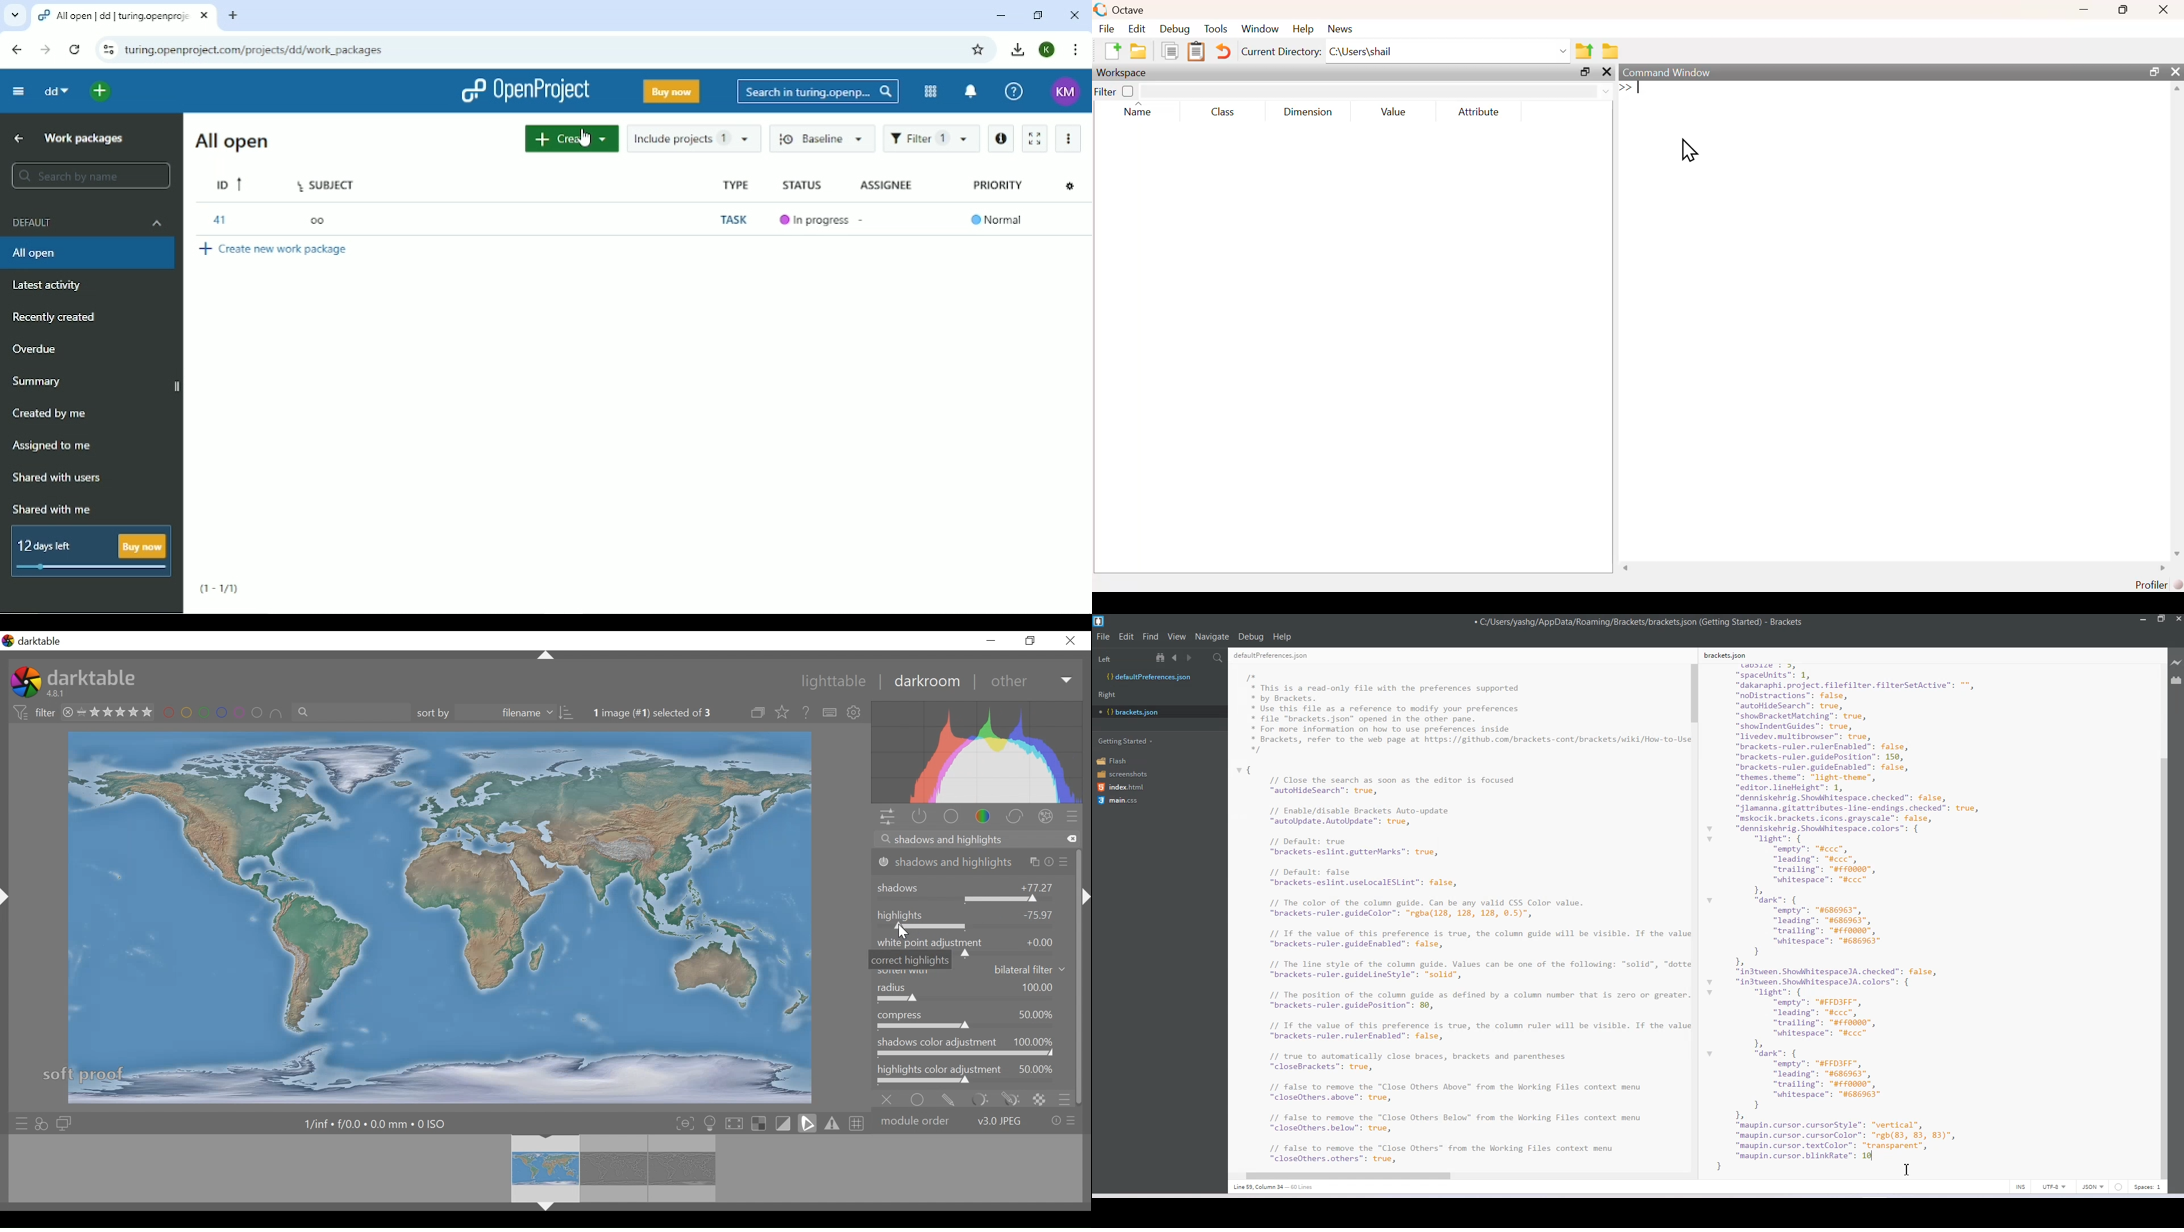 The height and width of the screenshot is (1232, 2184). I want to click on C:/Users/yashg/AppData/Roaming/Brackets/brackets json (Getting Started) - Brackets, so click(1639, 622).